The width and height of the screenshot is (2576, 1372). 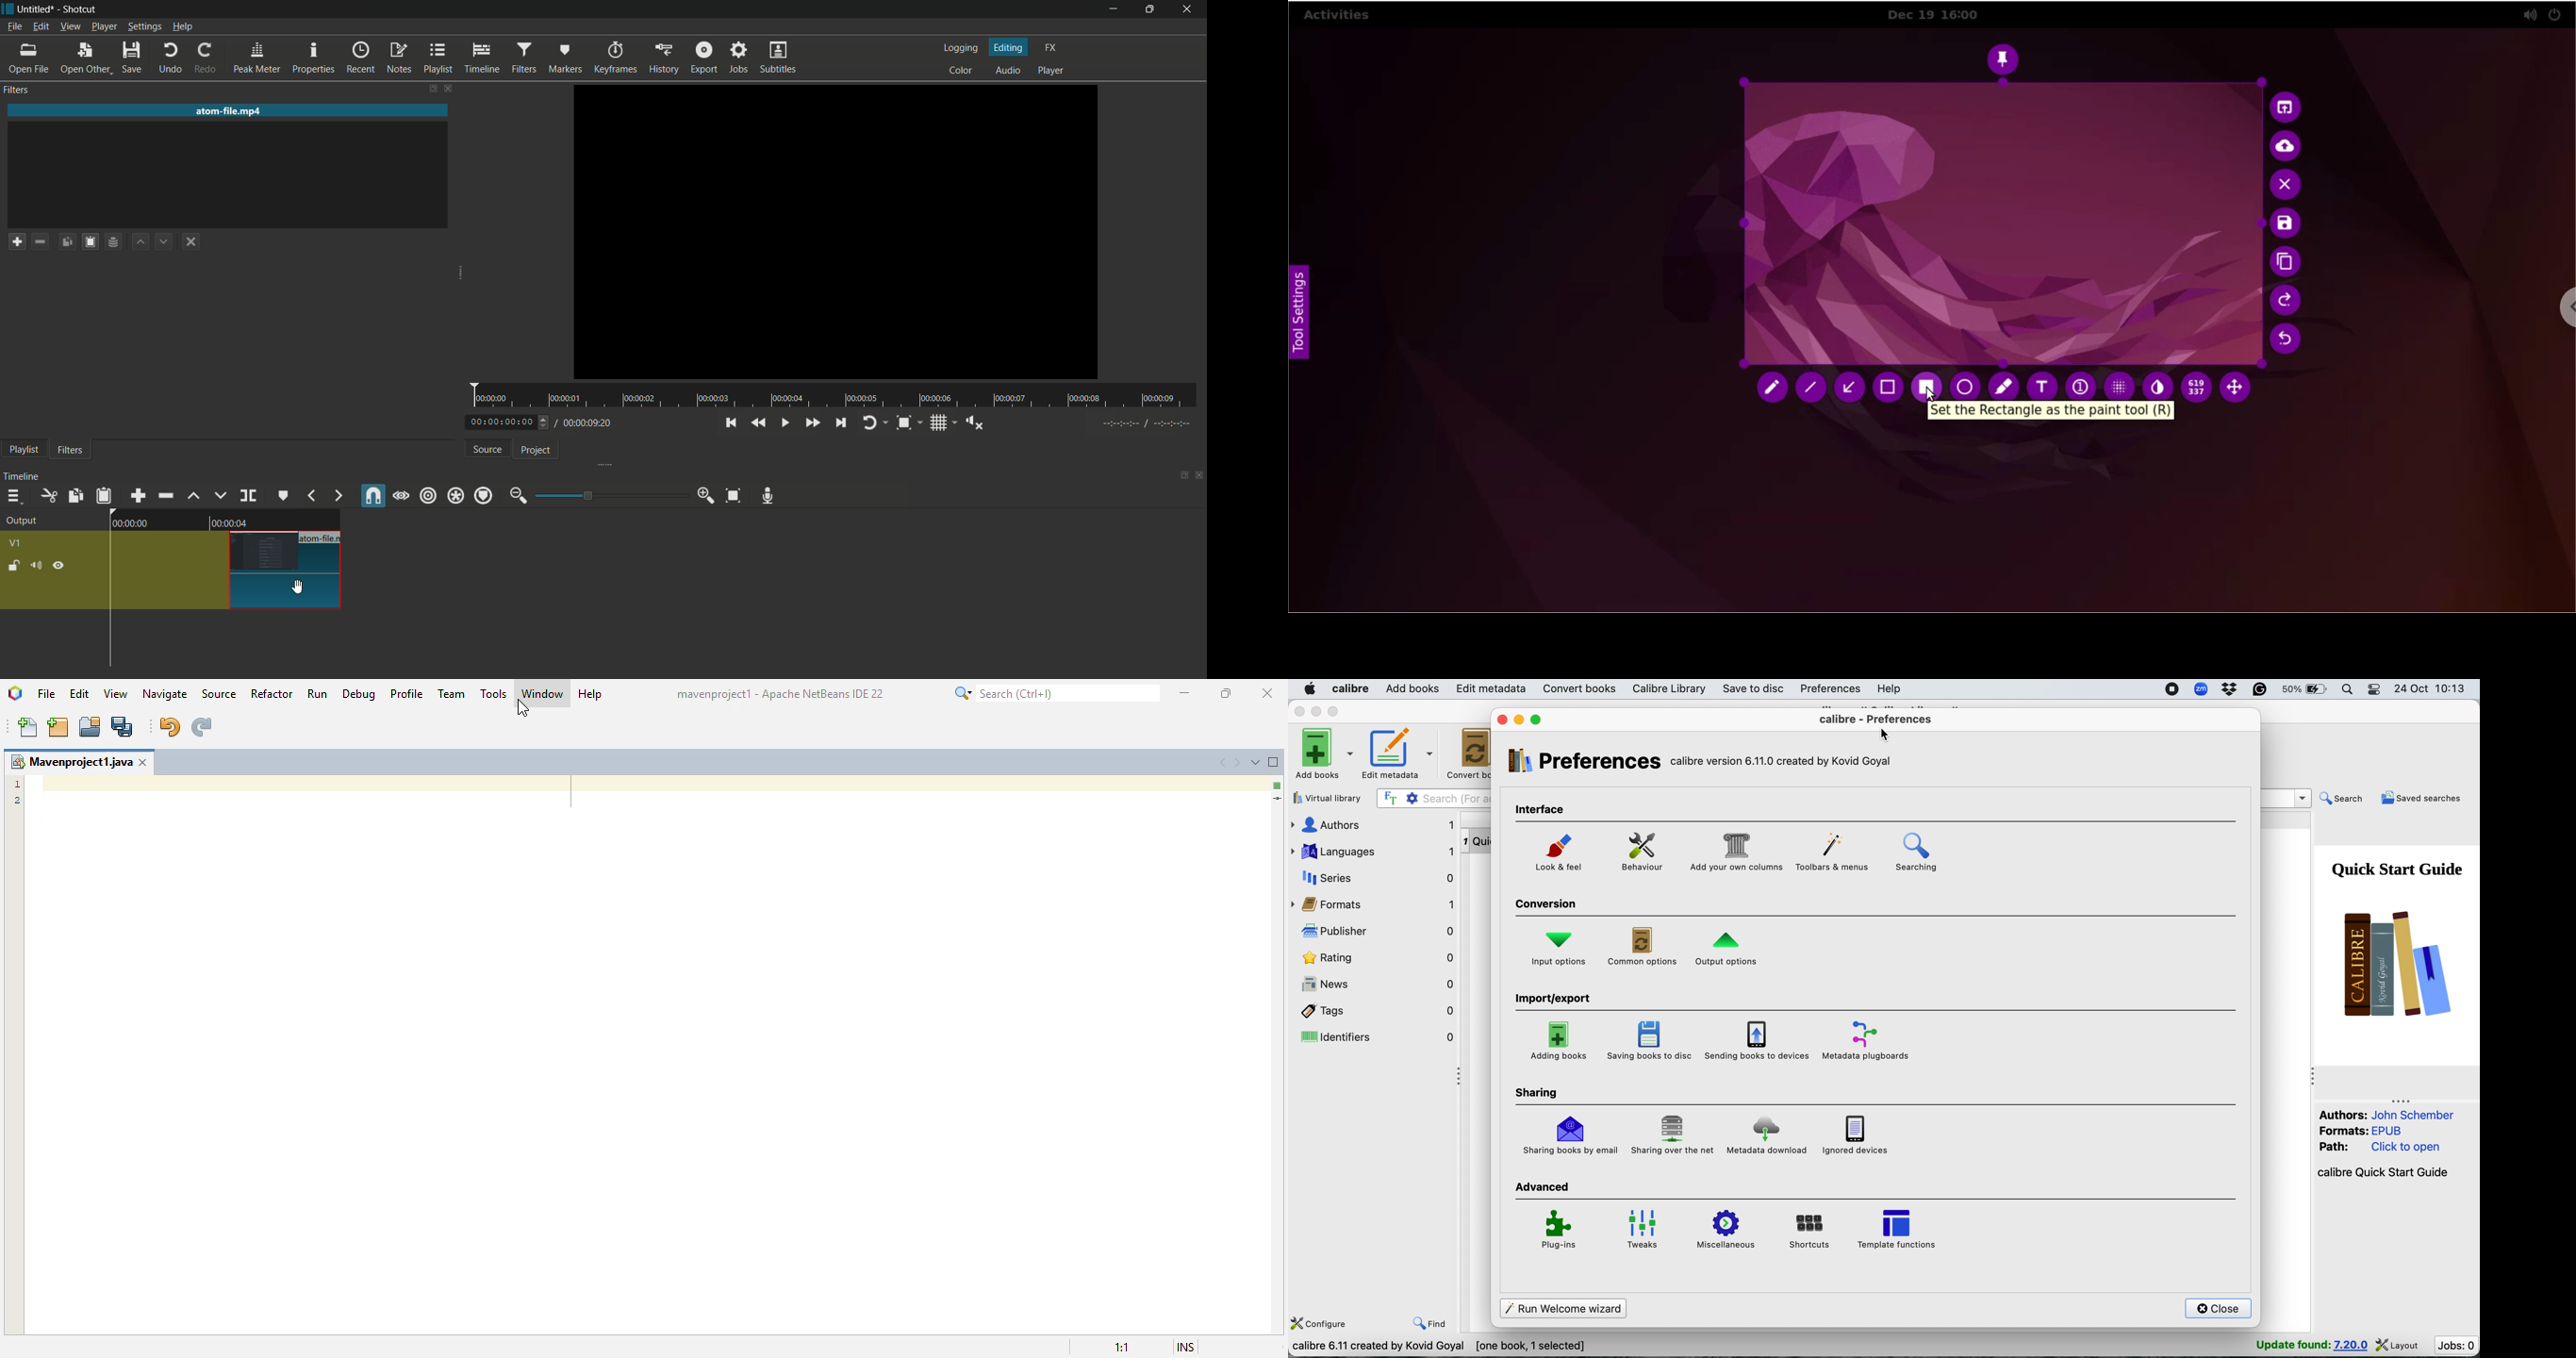 I want to click on zoom in, so click(x=704, y=496).